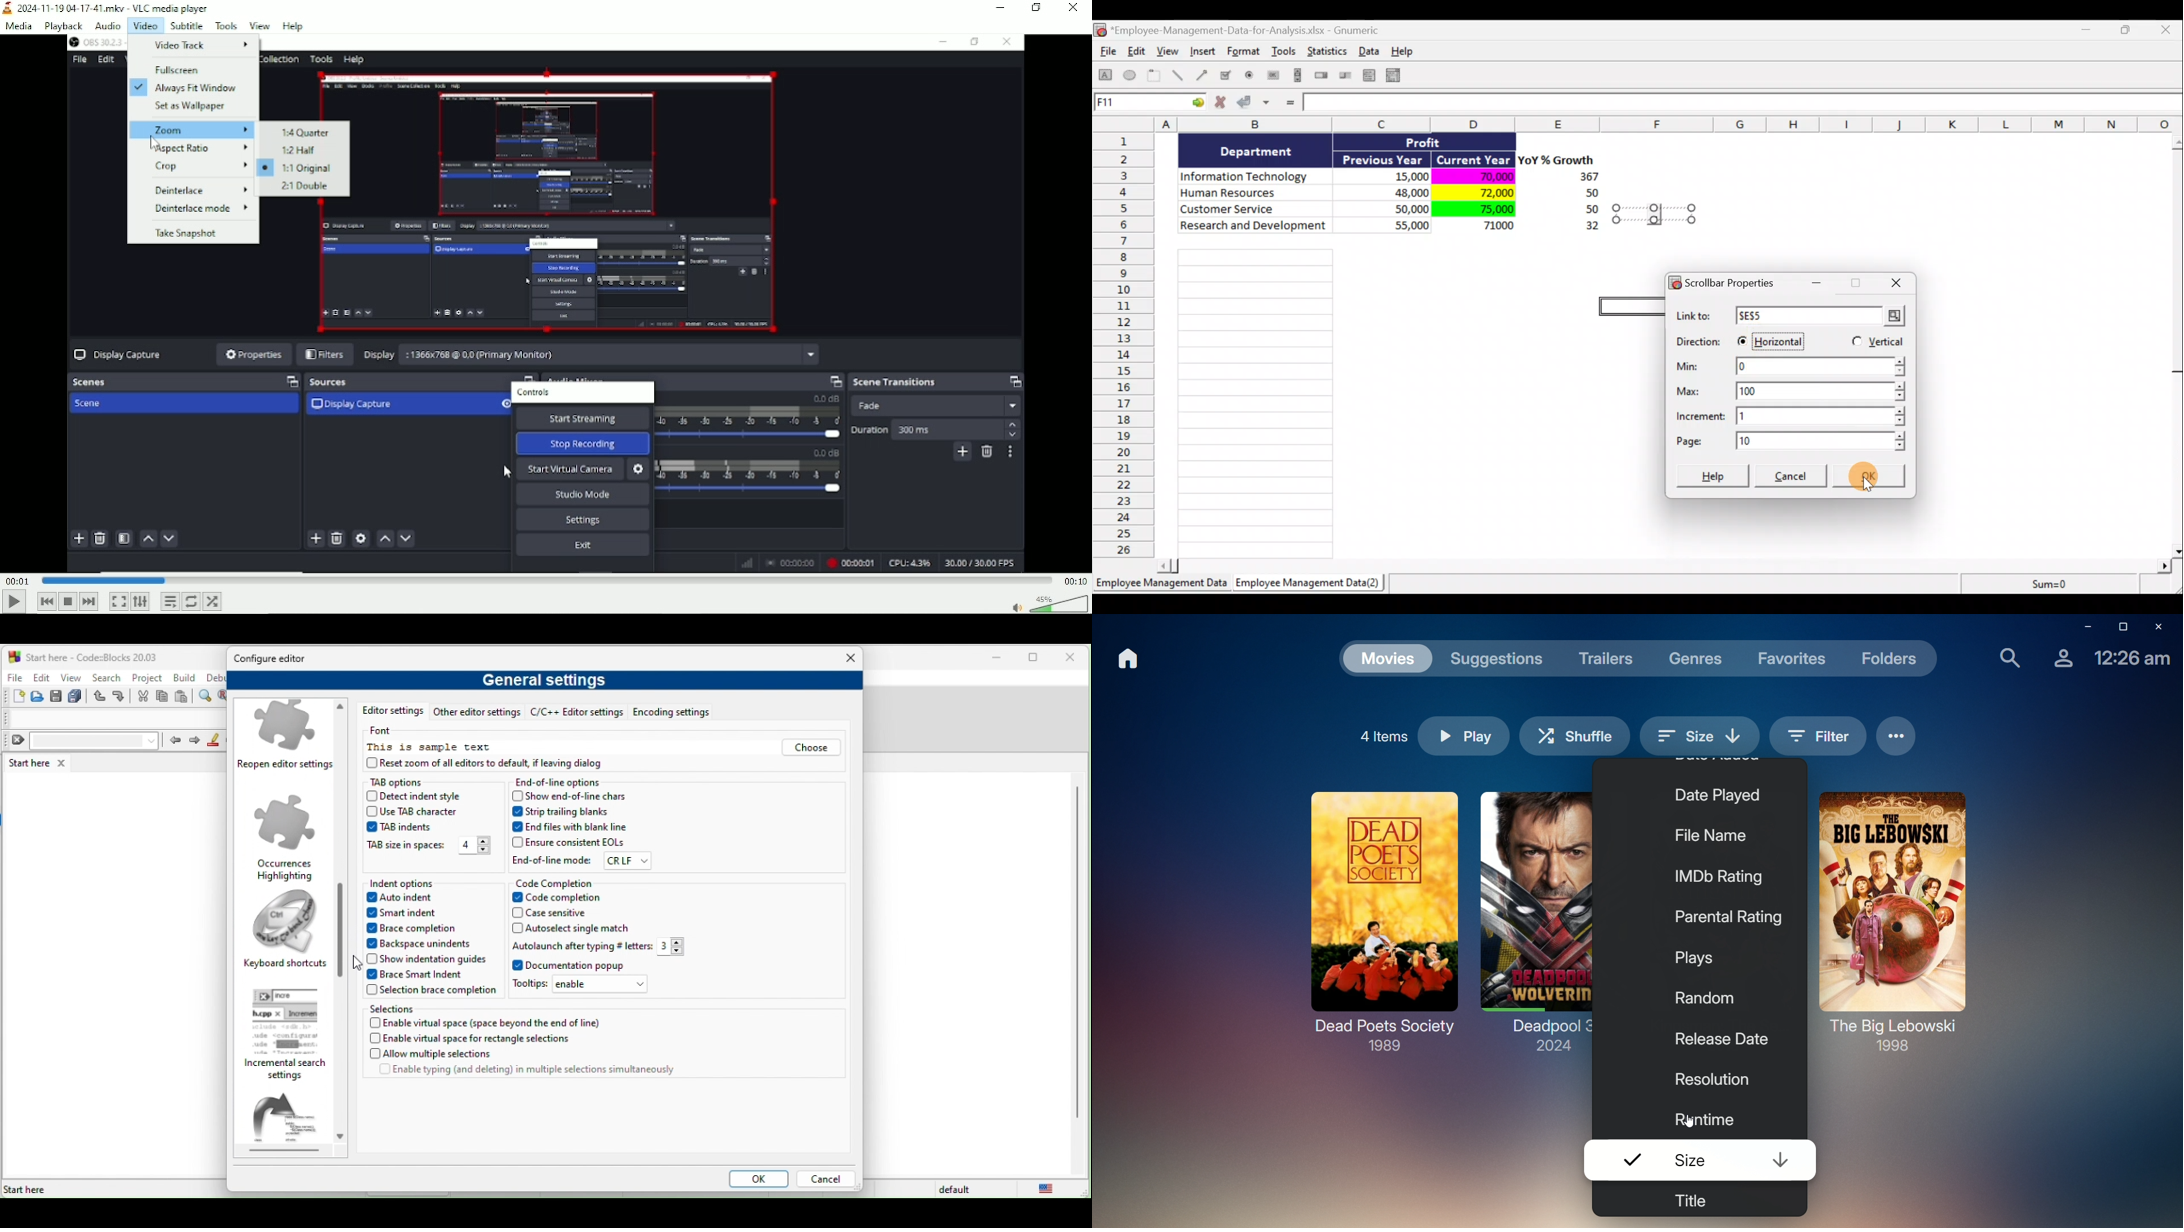 This screenshot has height=1232, width=2184. What do you see at coordinates (1137, 52) in the screenshot?
I see `Edit` at bounding box center [1137, 52].